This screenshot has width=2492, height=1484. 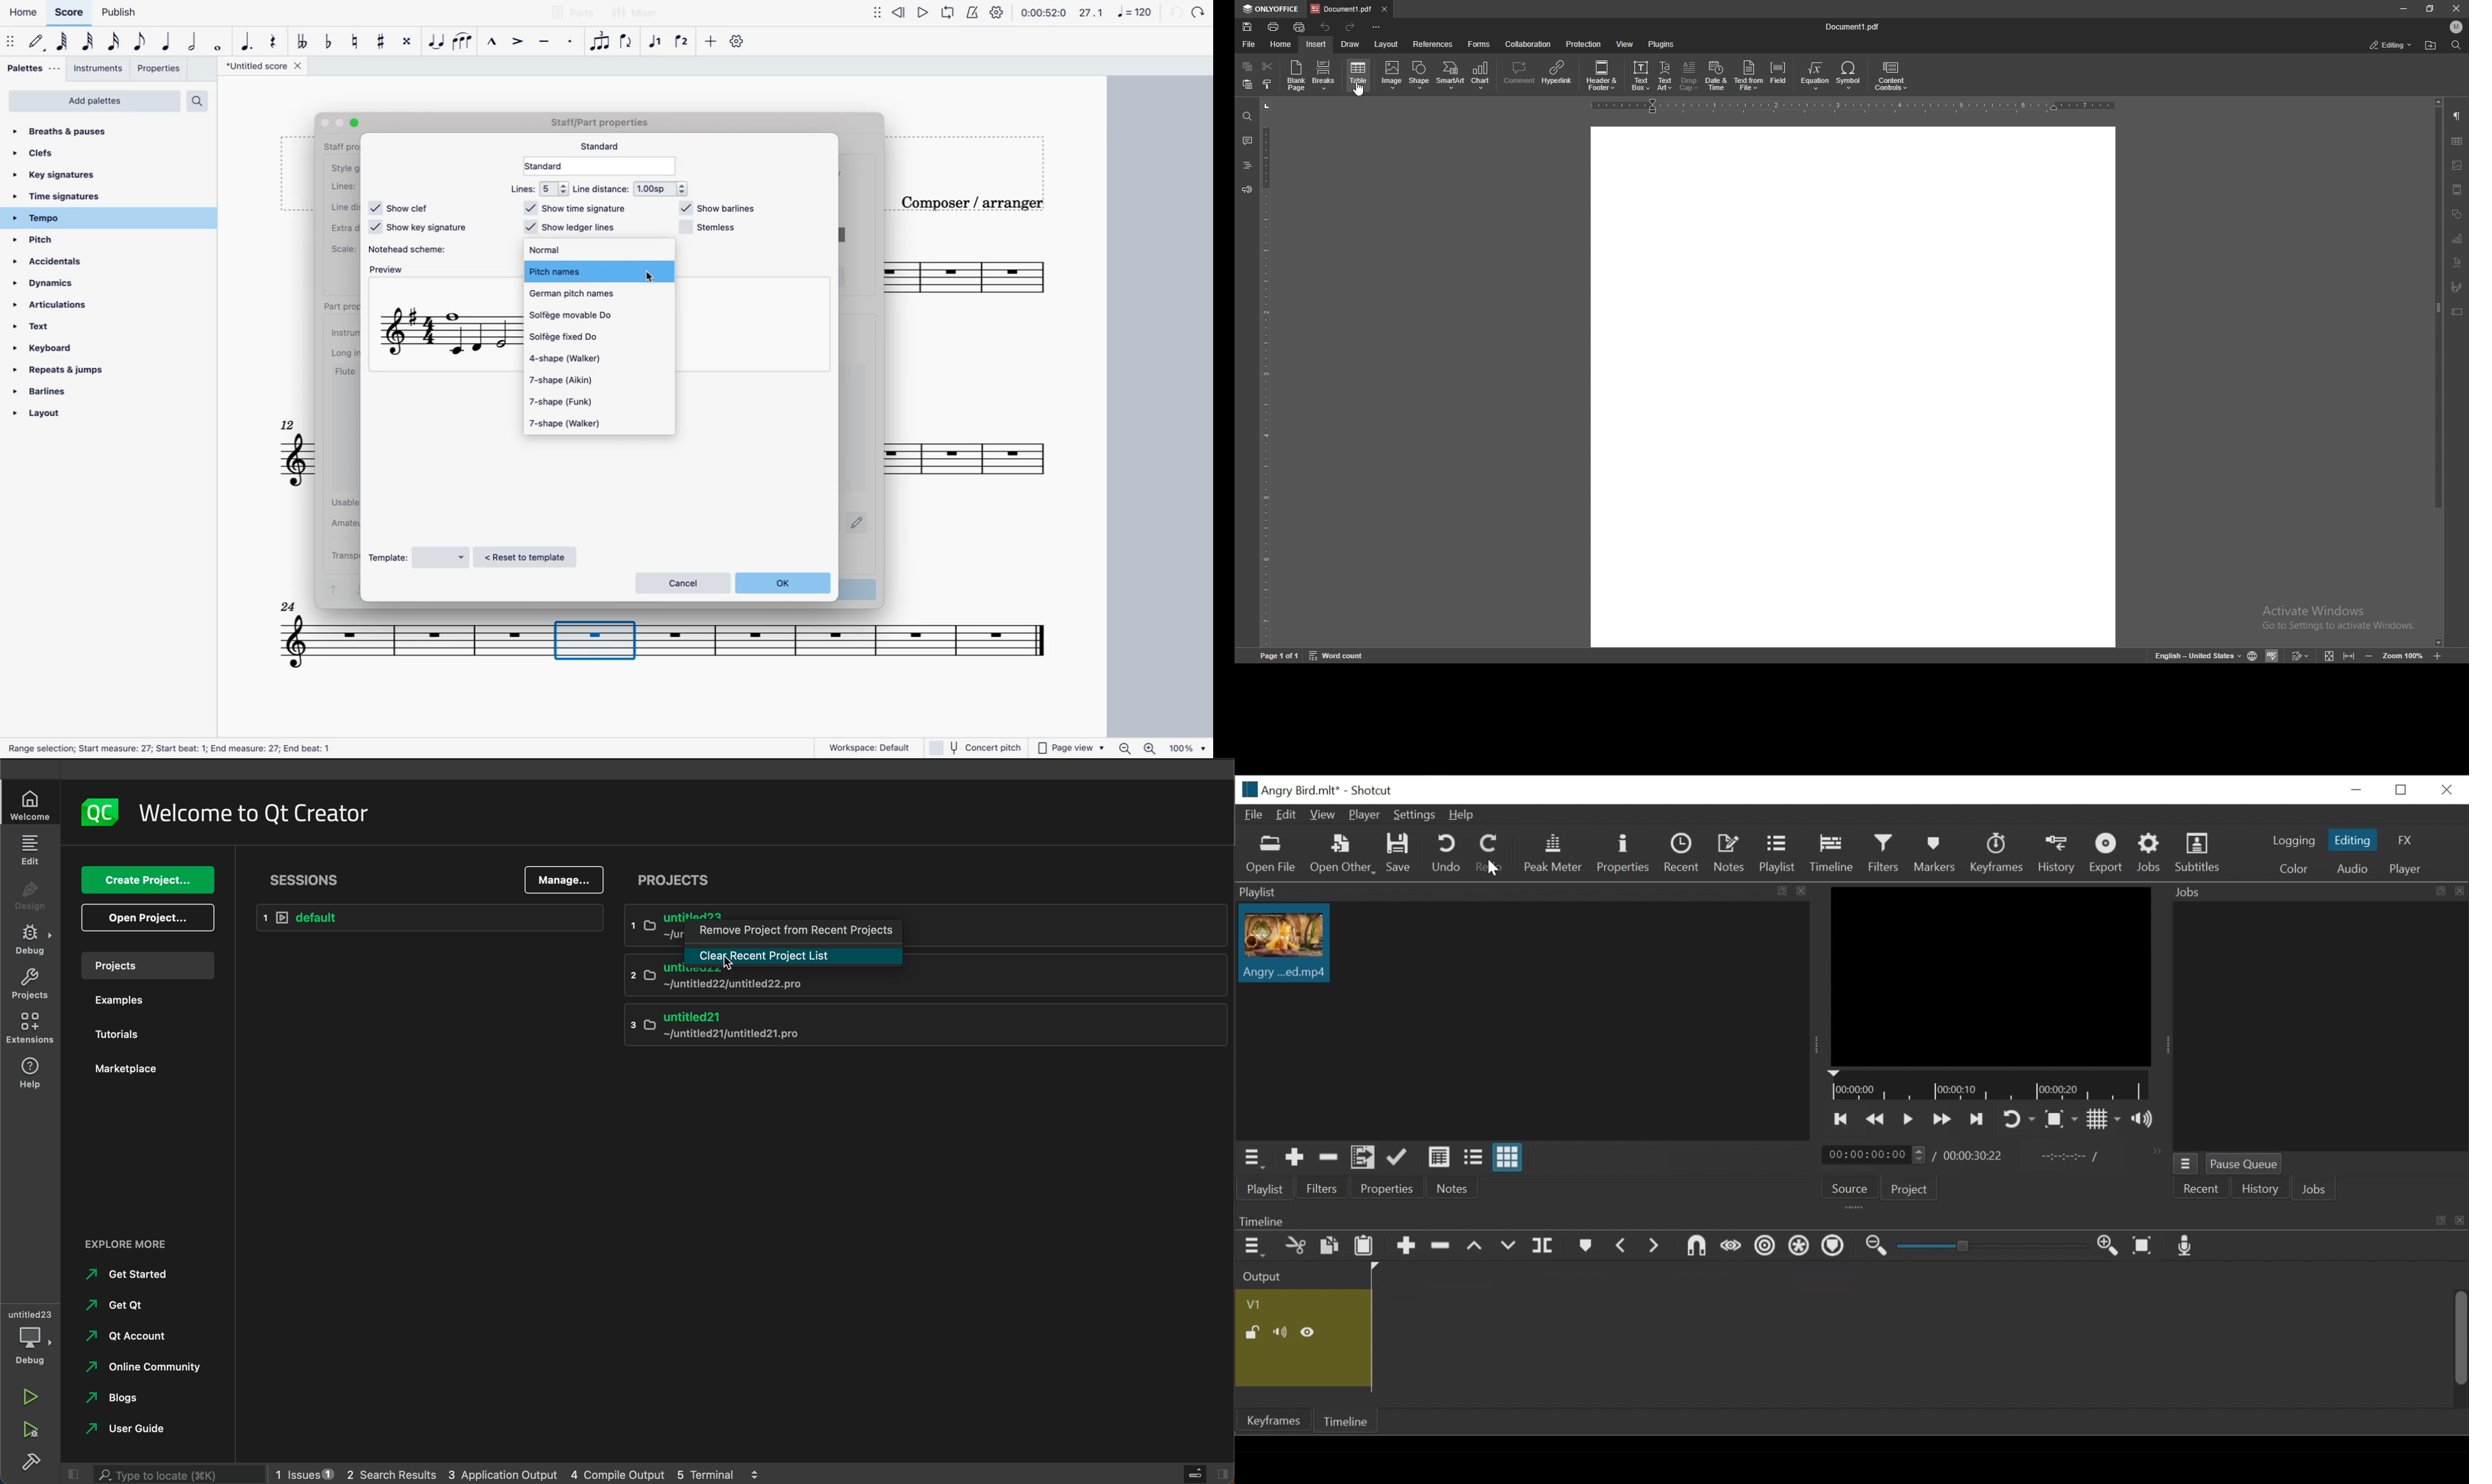 I want to click on home, so click(x=1281, y=44).